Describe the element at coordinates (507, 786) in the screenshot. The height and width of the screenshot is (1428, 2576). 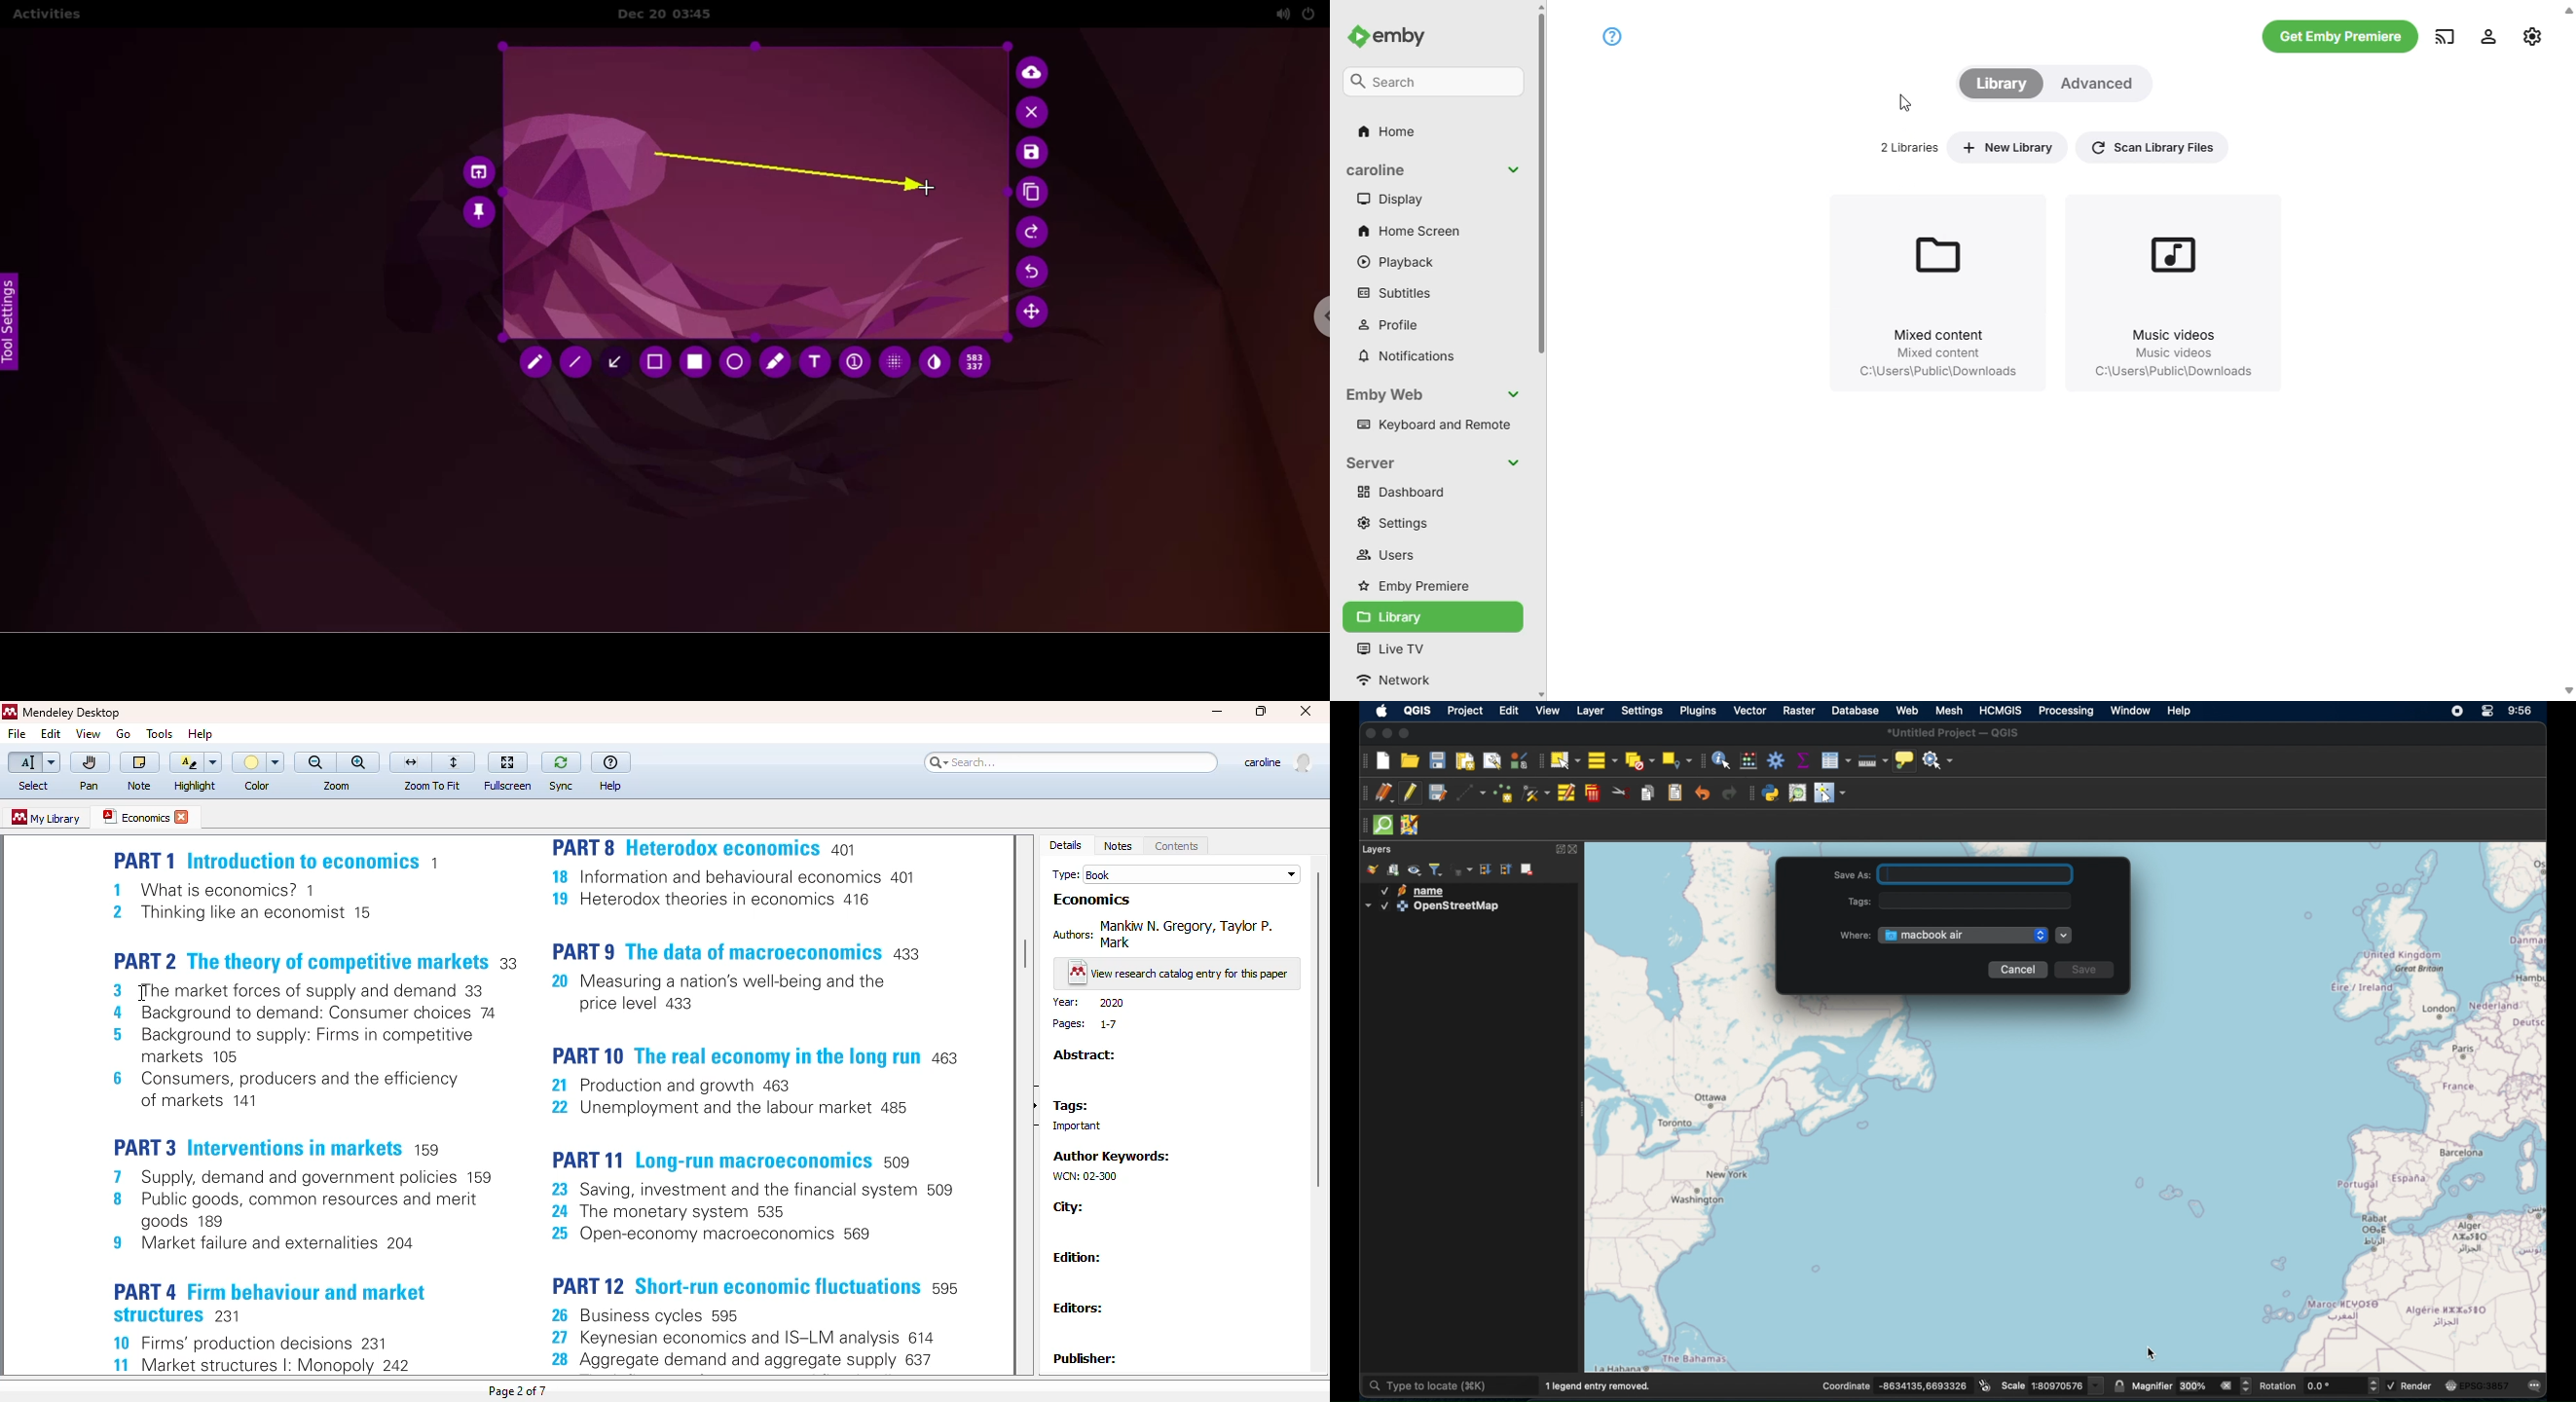
I see `Fullscreen` at that location.